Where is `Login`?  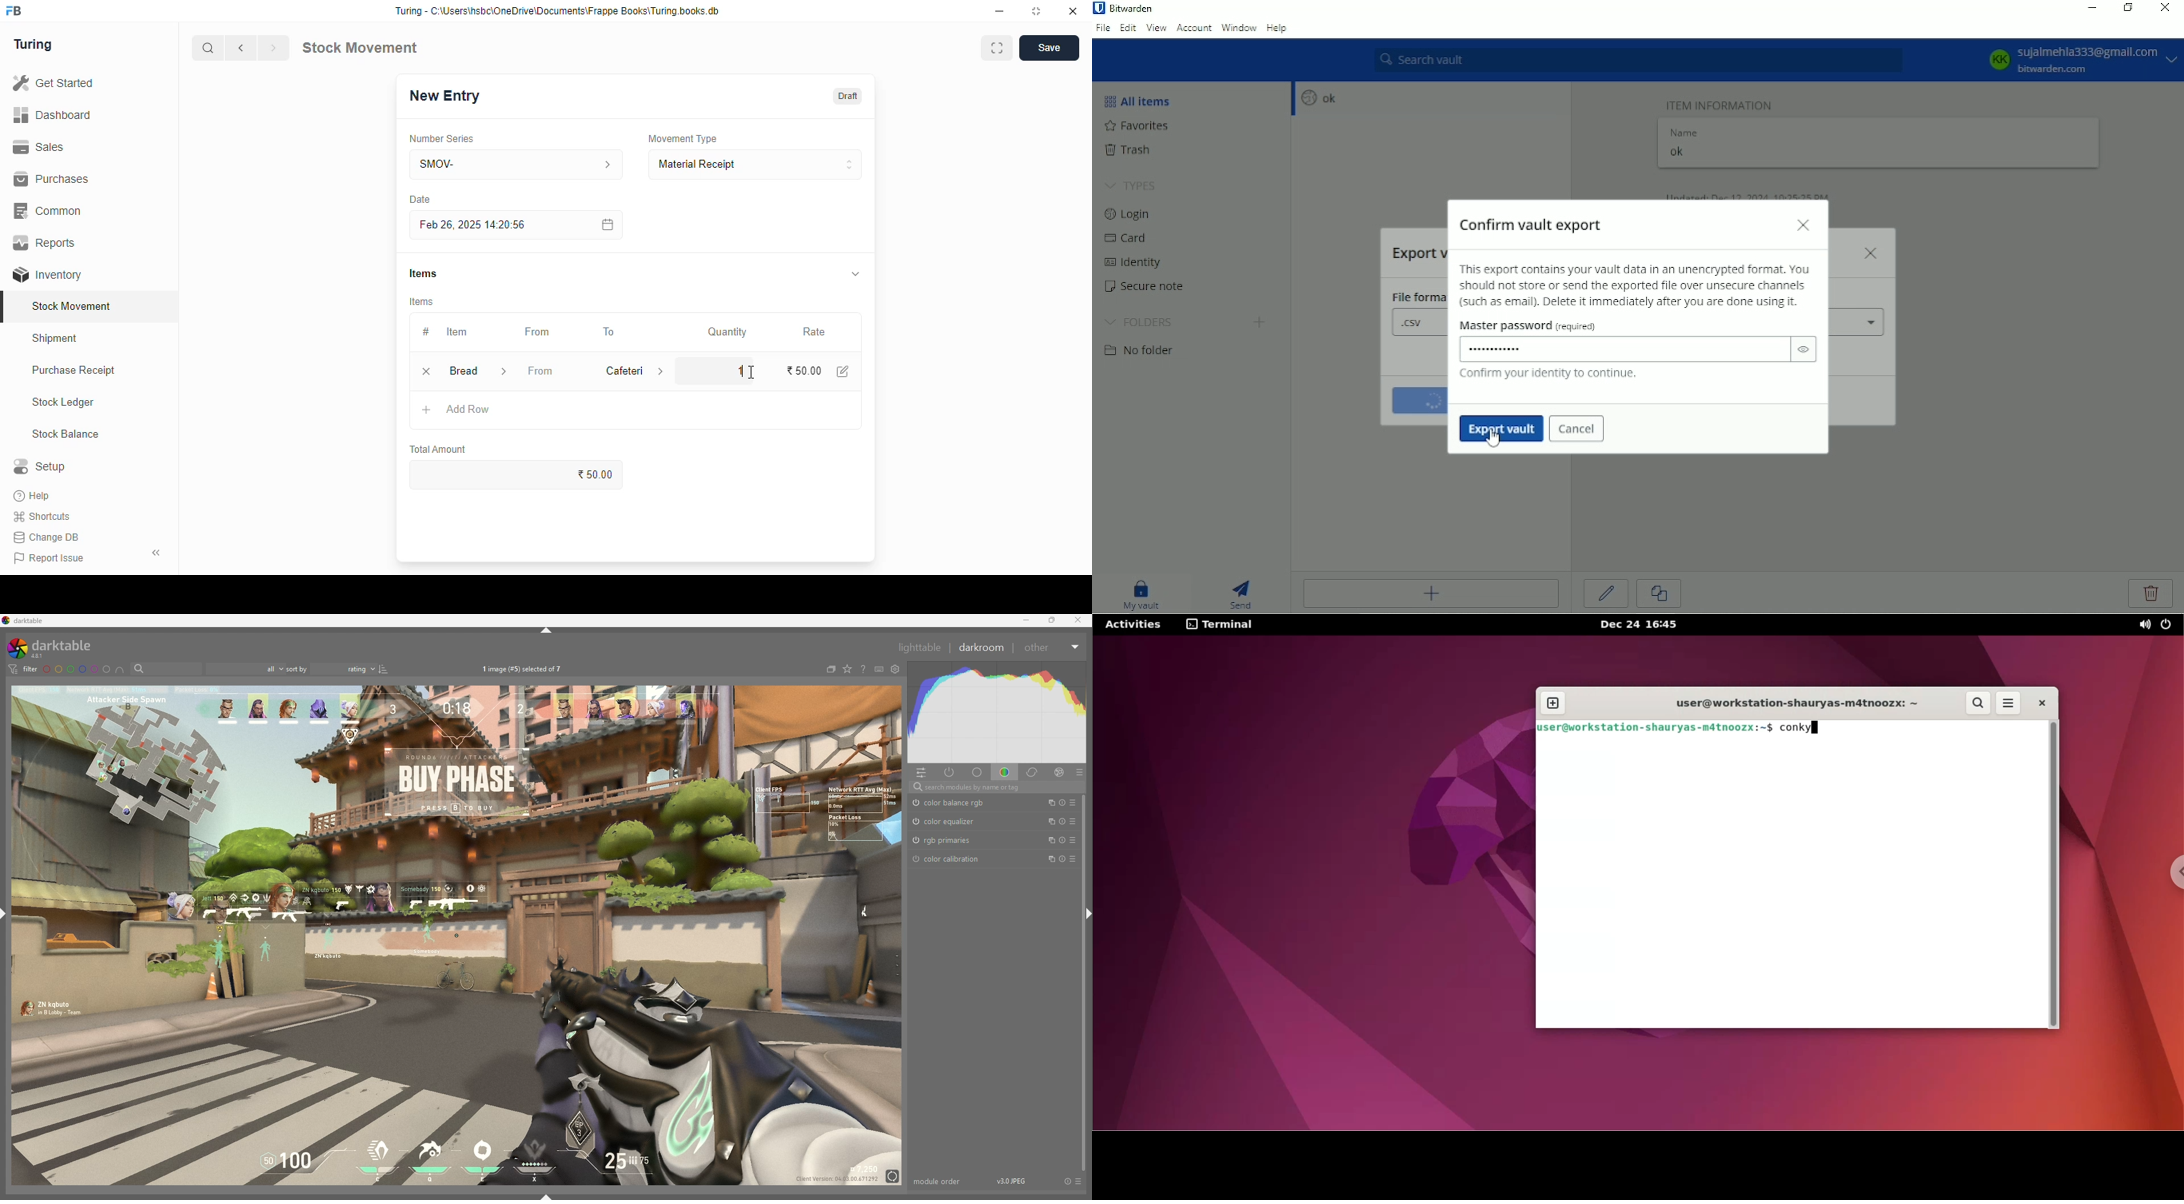 Login is located at coordinates (1128, 214).